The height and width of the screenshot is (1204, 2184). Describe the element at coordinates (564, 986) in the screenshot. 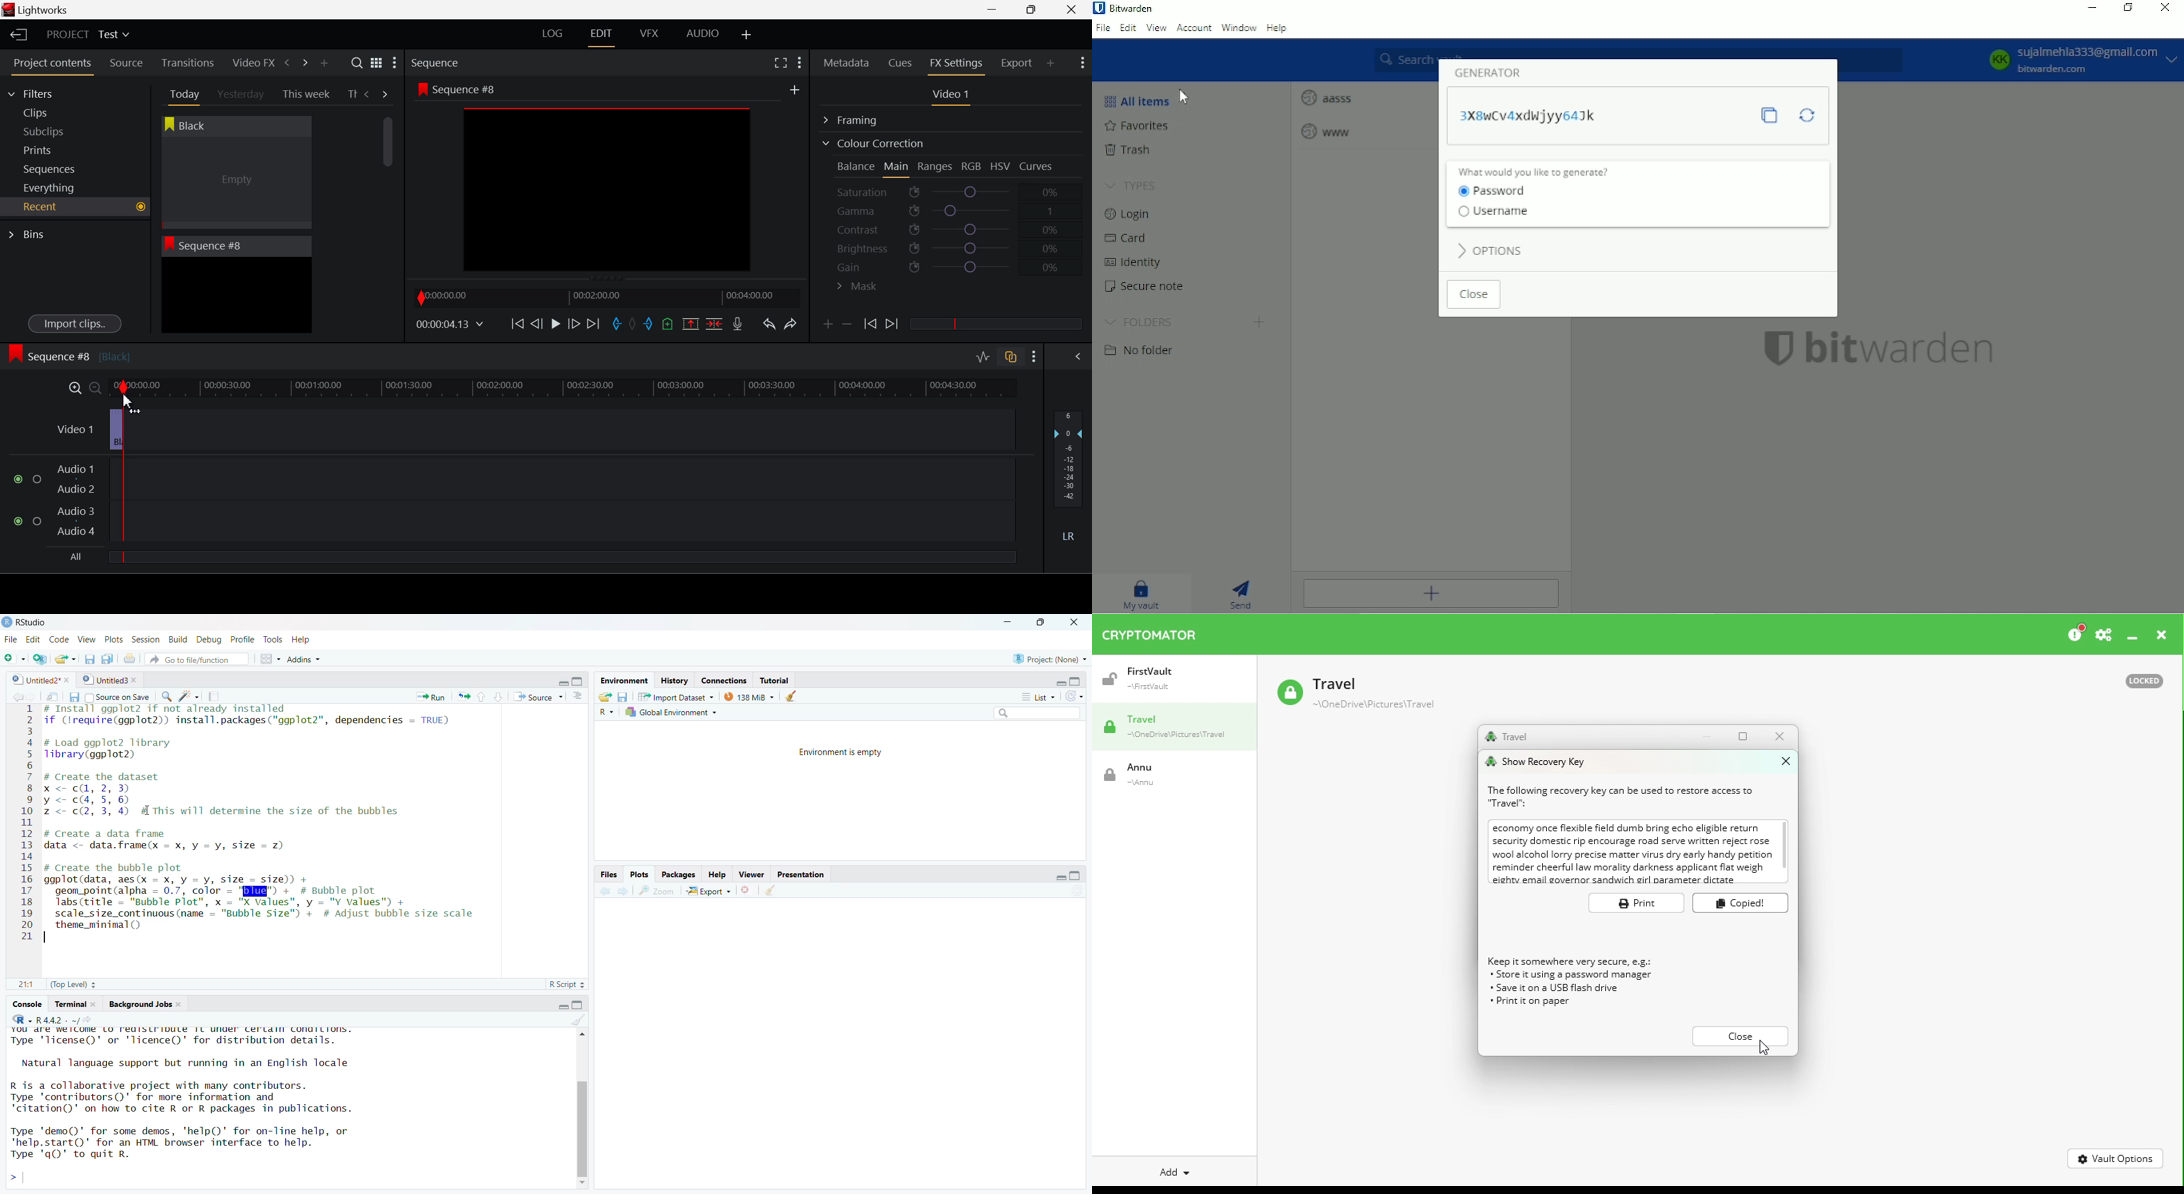

I see `R Script ` at that location.